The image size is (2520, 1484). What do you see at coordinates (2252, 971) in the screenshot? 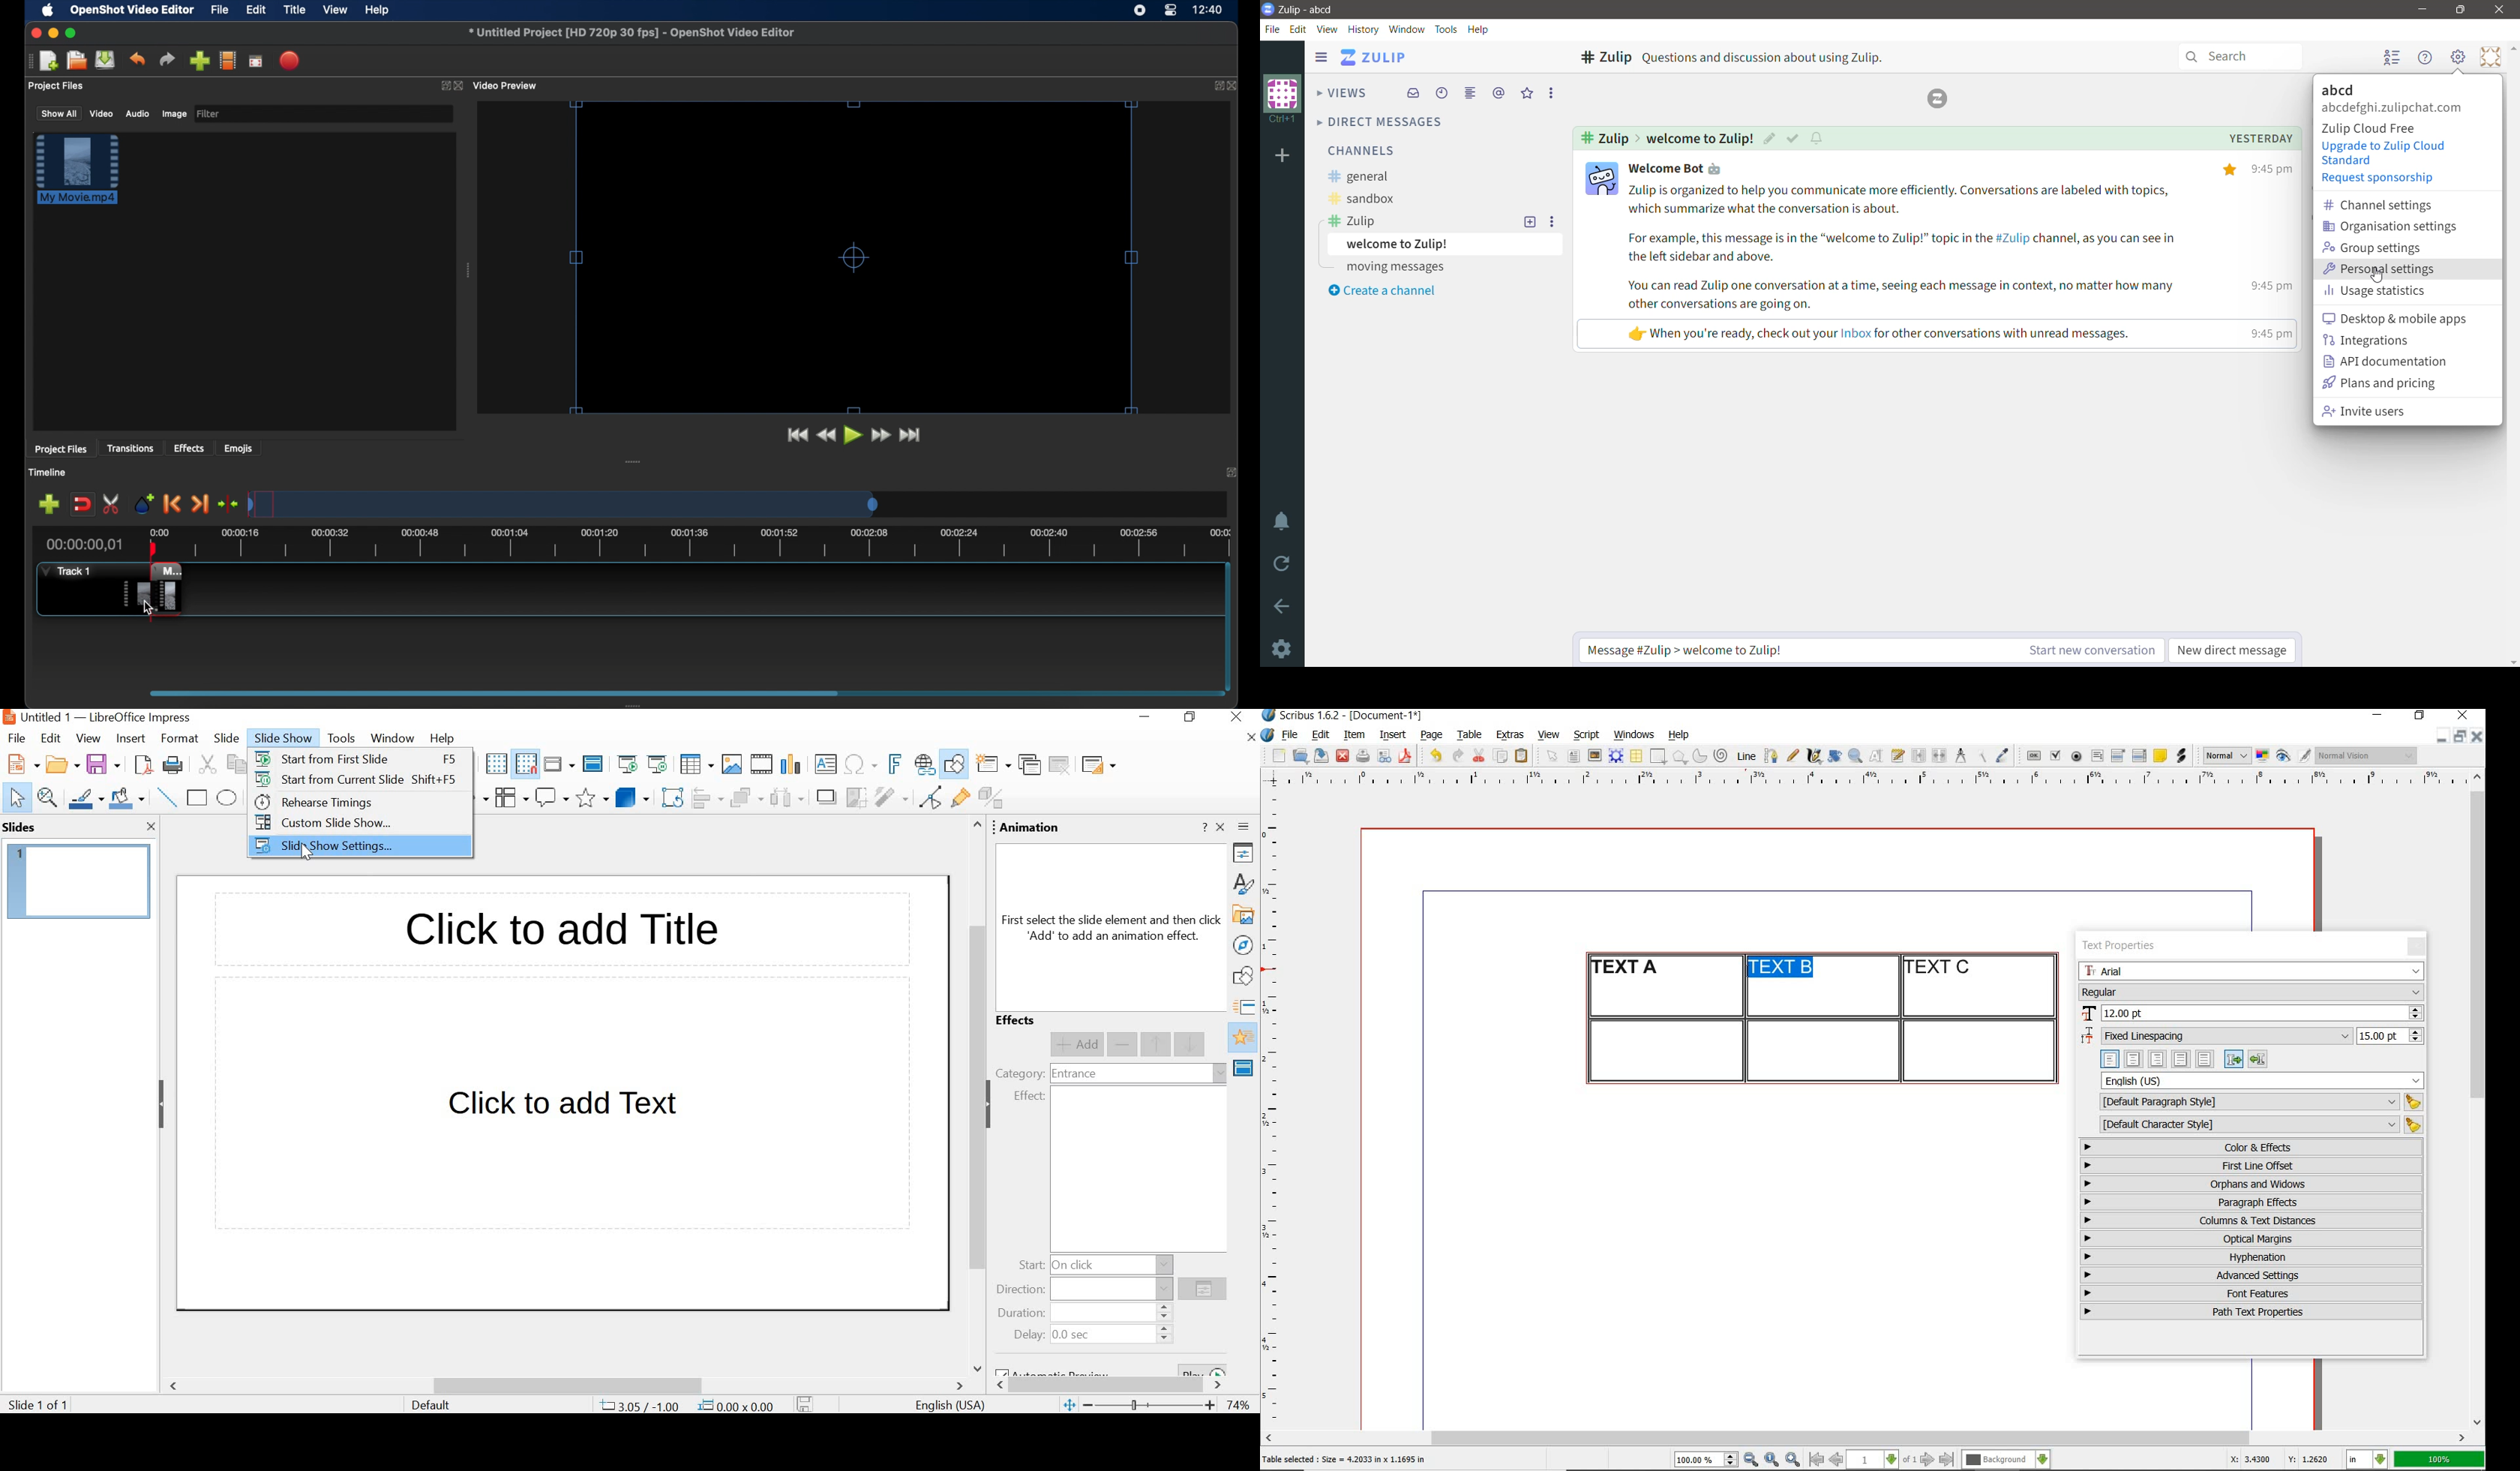
I see `font family` at bounding box center [2252, 971].